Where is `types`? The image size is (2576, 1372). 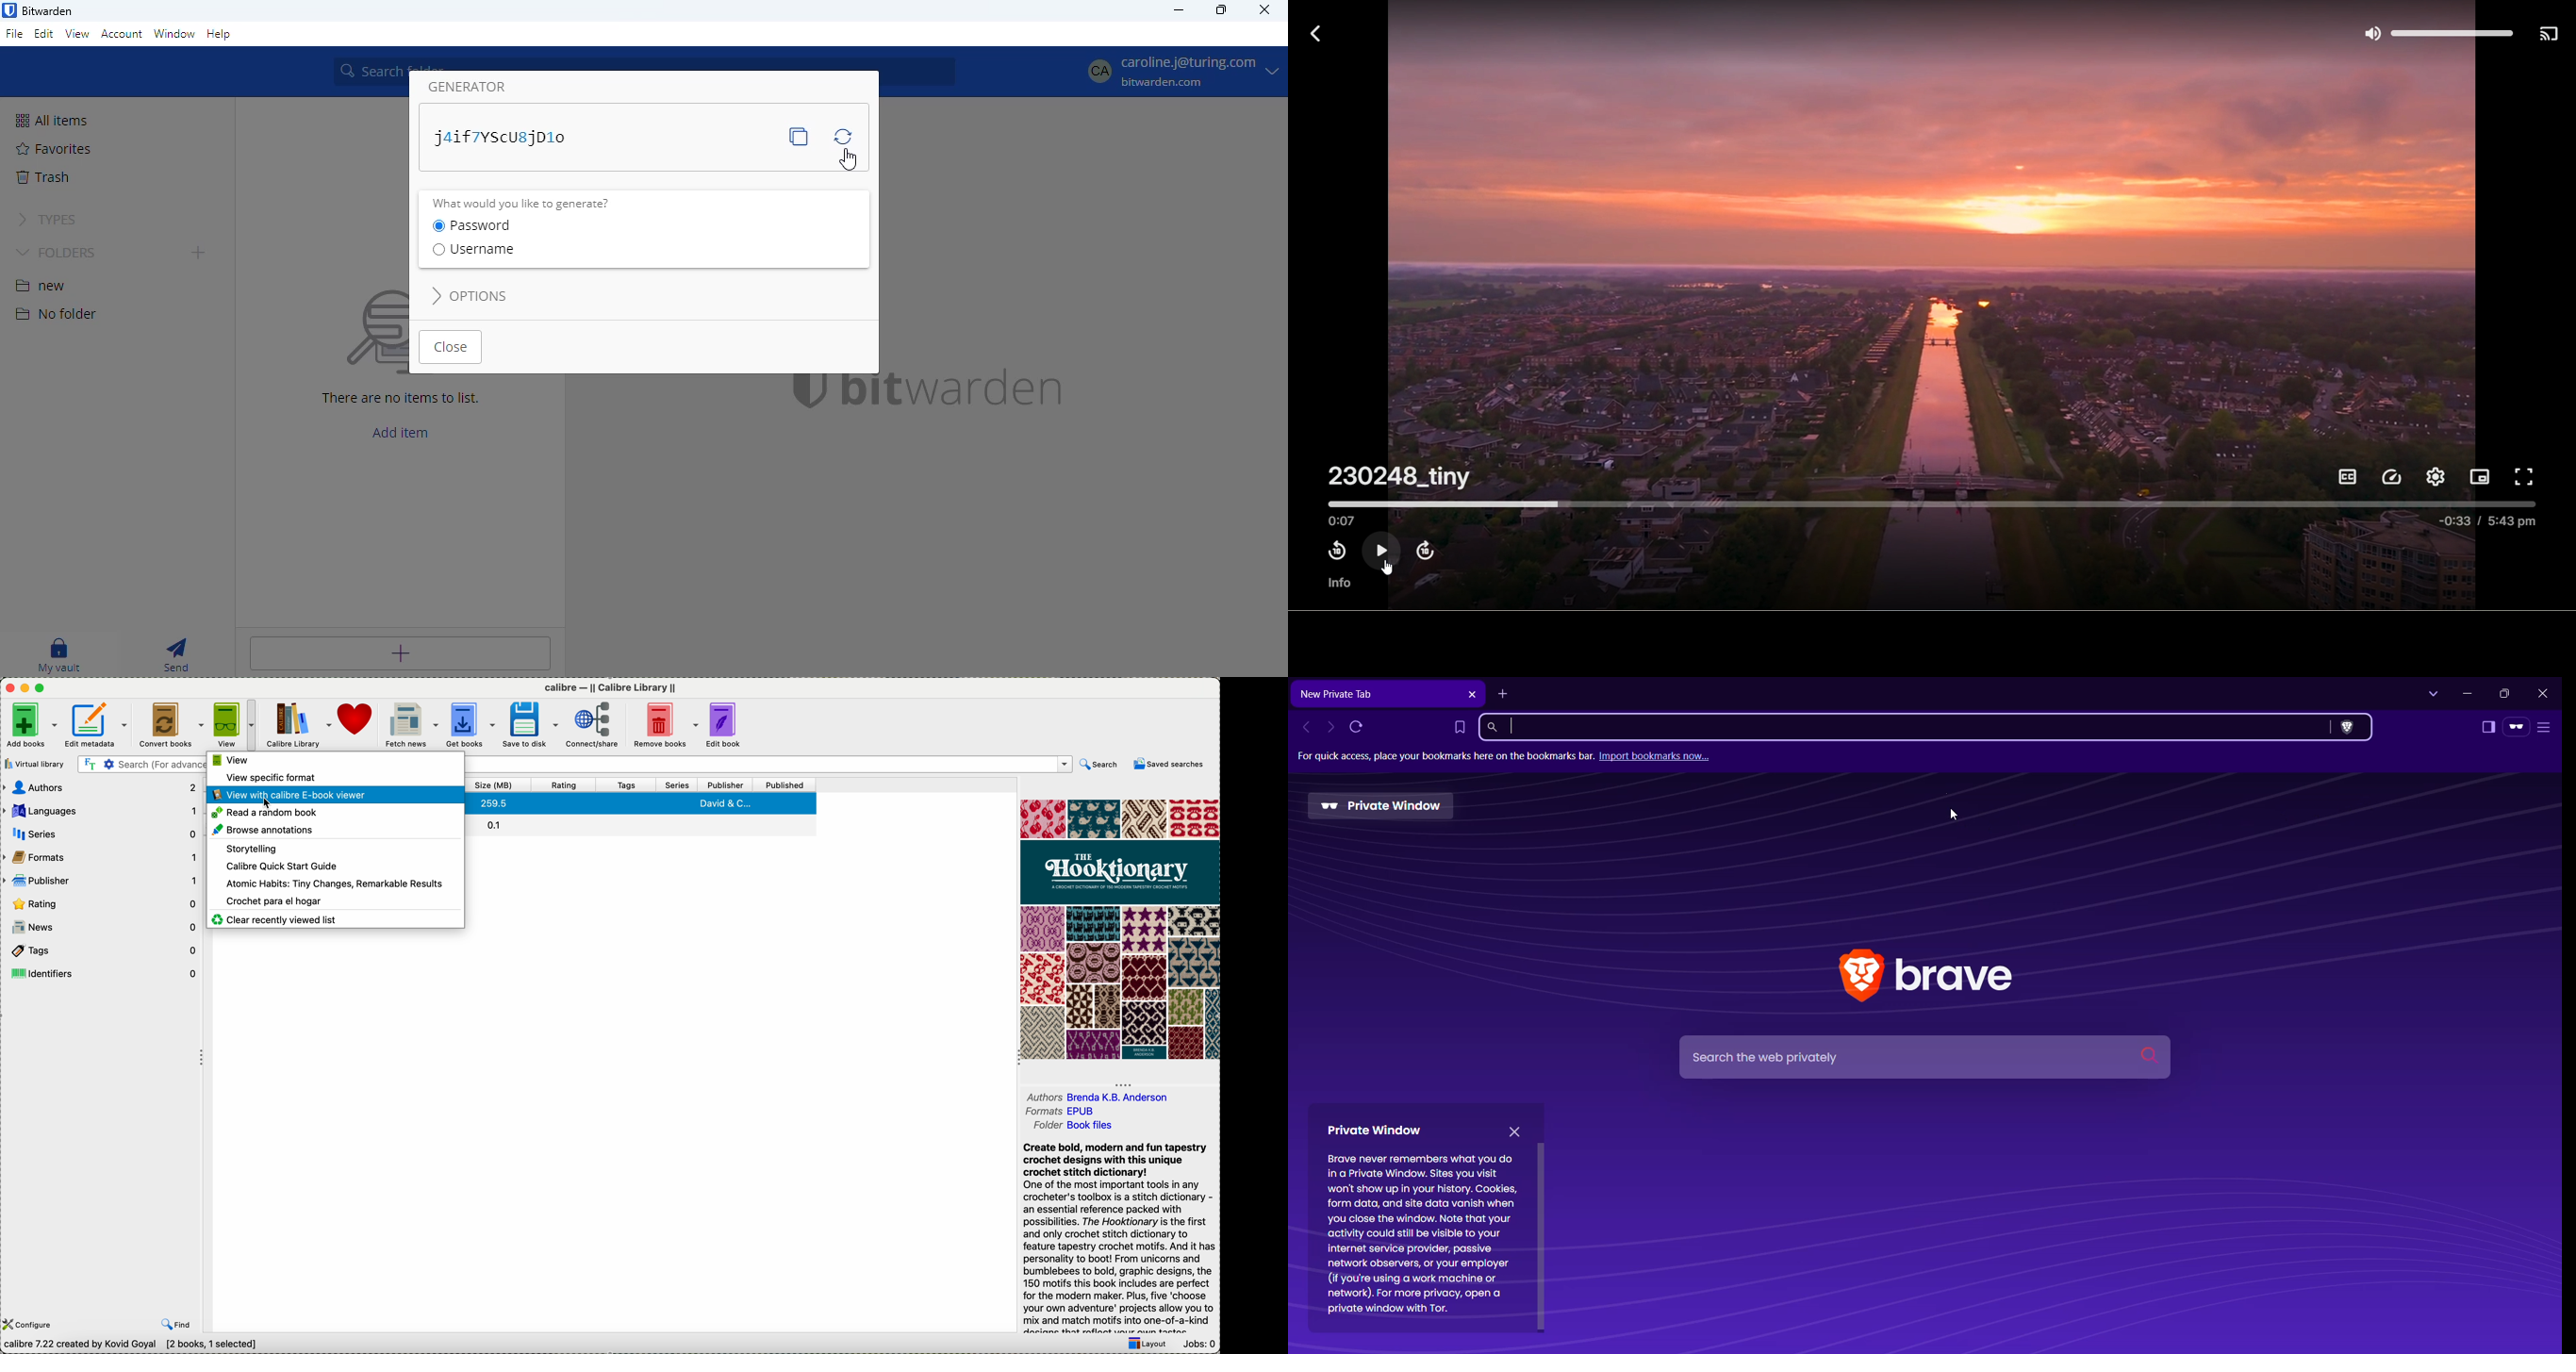
types is located at coordinates (46, 220).